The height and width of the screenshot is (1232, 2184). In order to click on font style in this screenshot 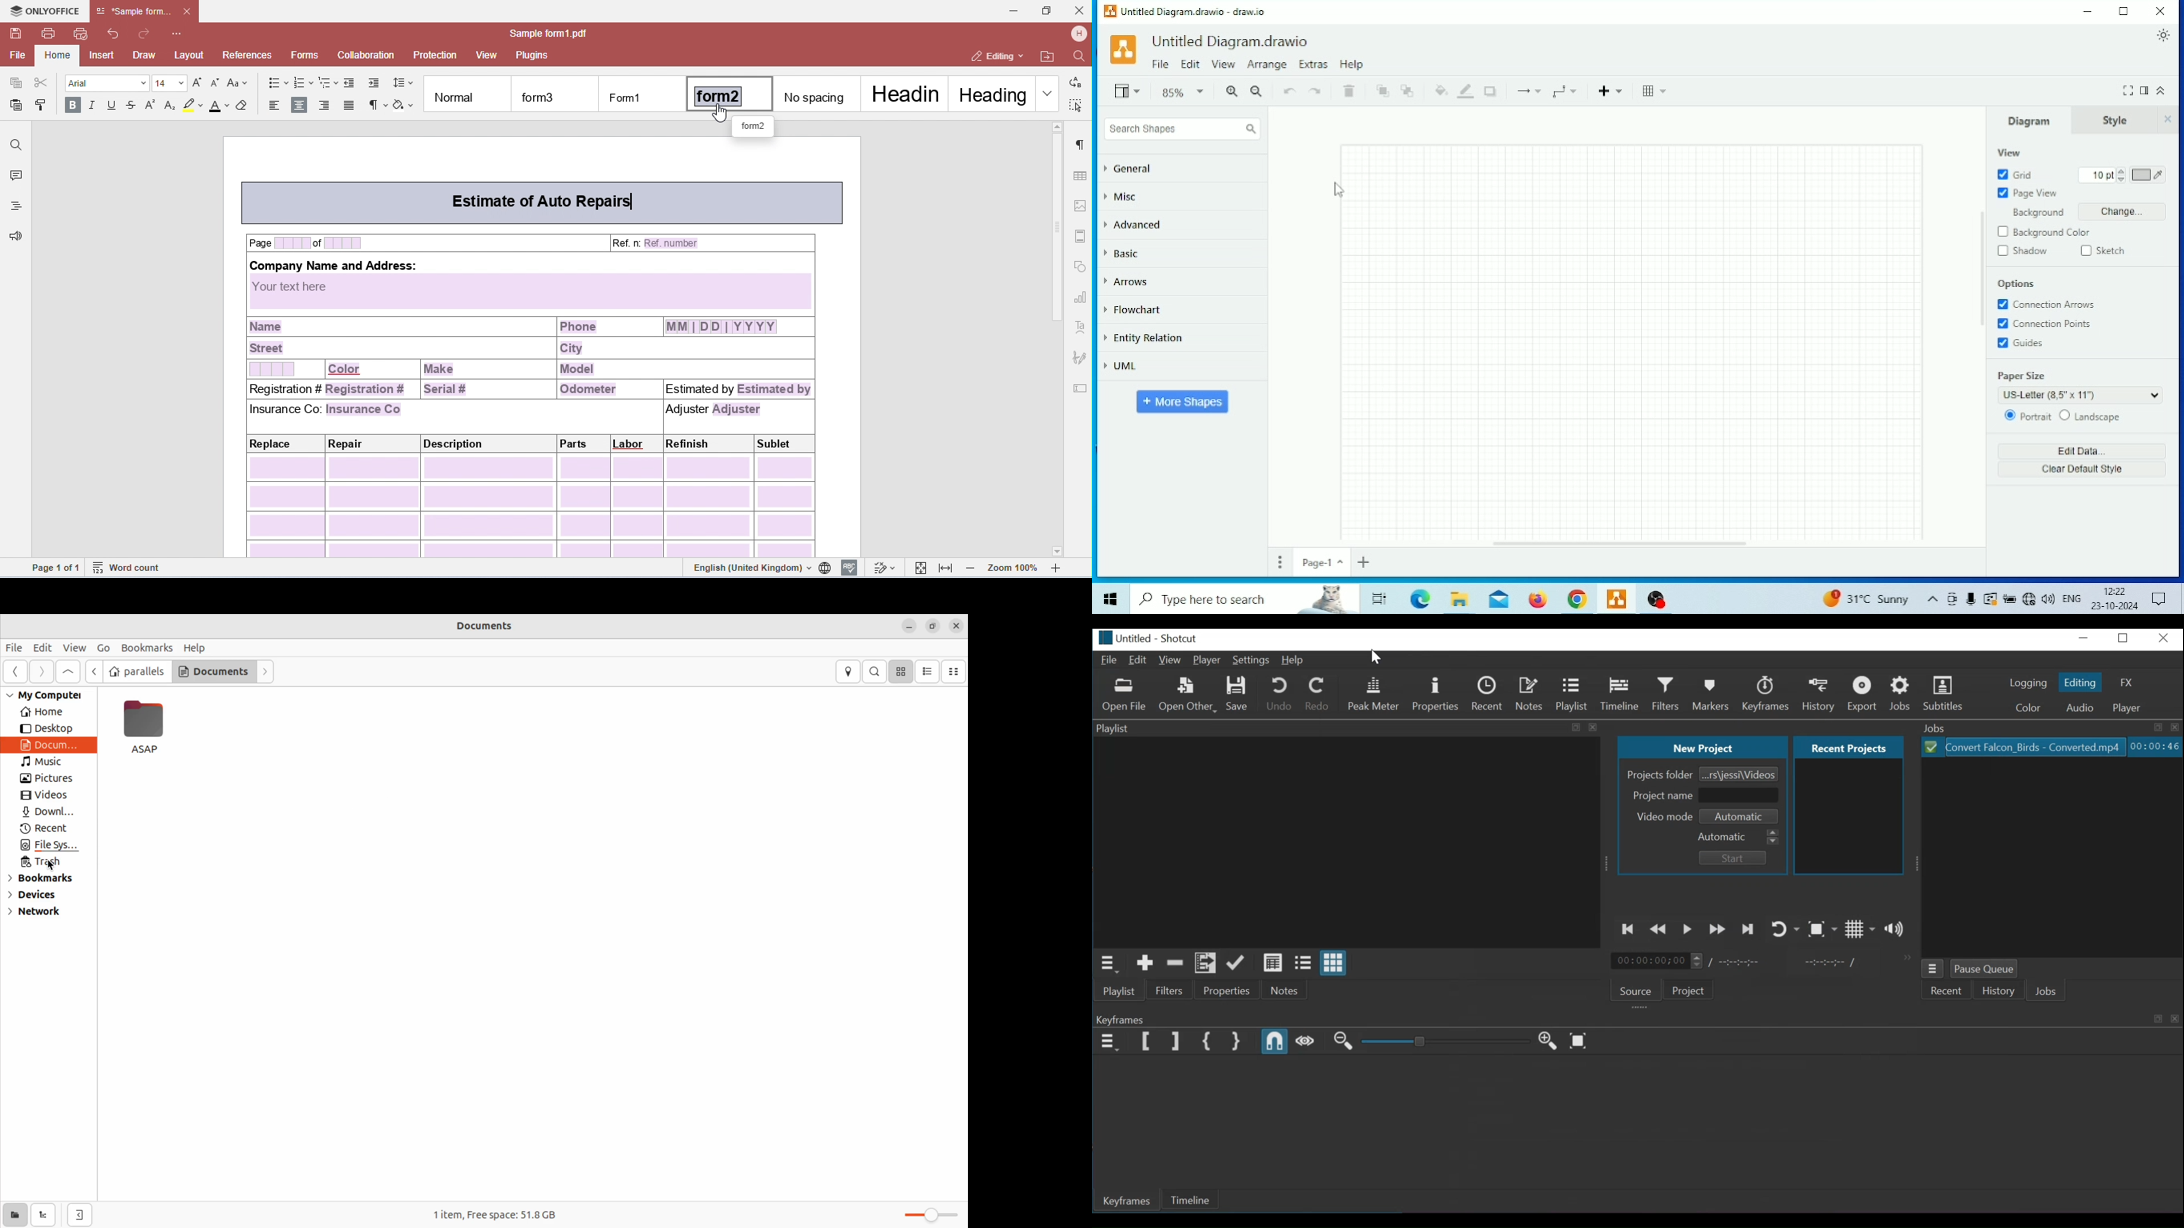, I will do `click(107, 83)`.